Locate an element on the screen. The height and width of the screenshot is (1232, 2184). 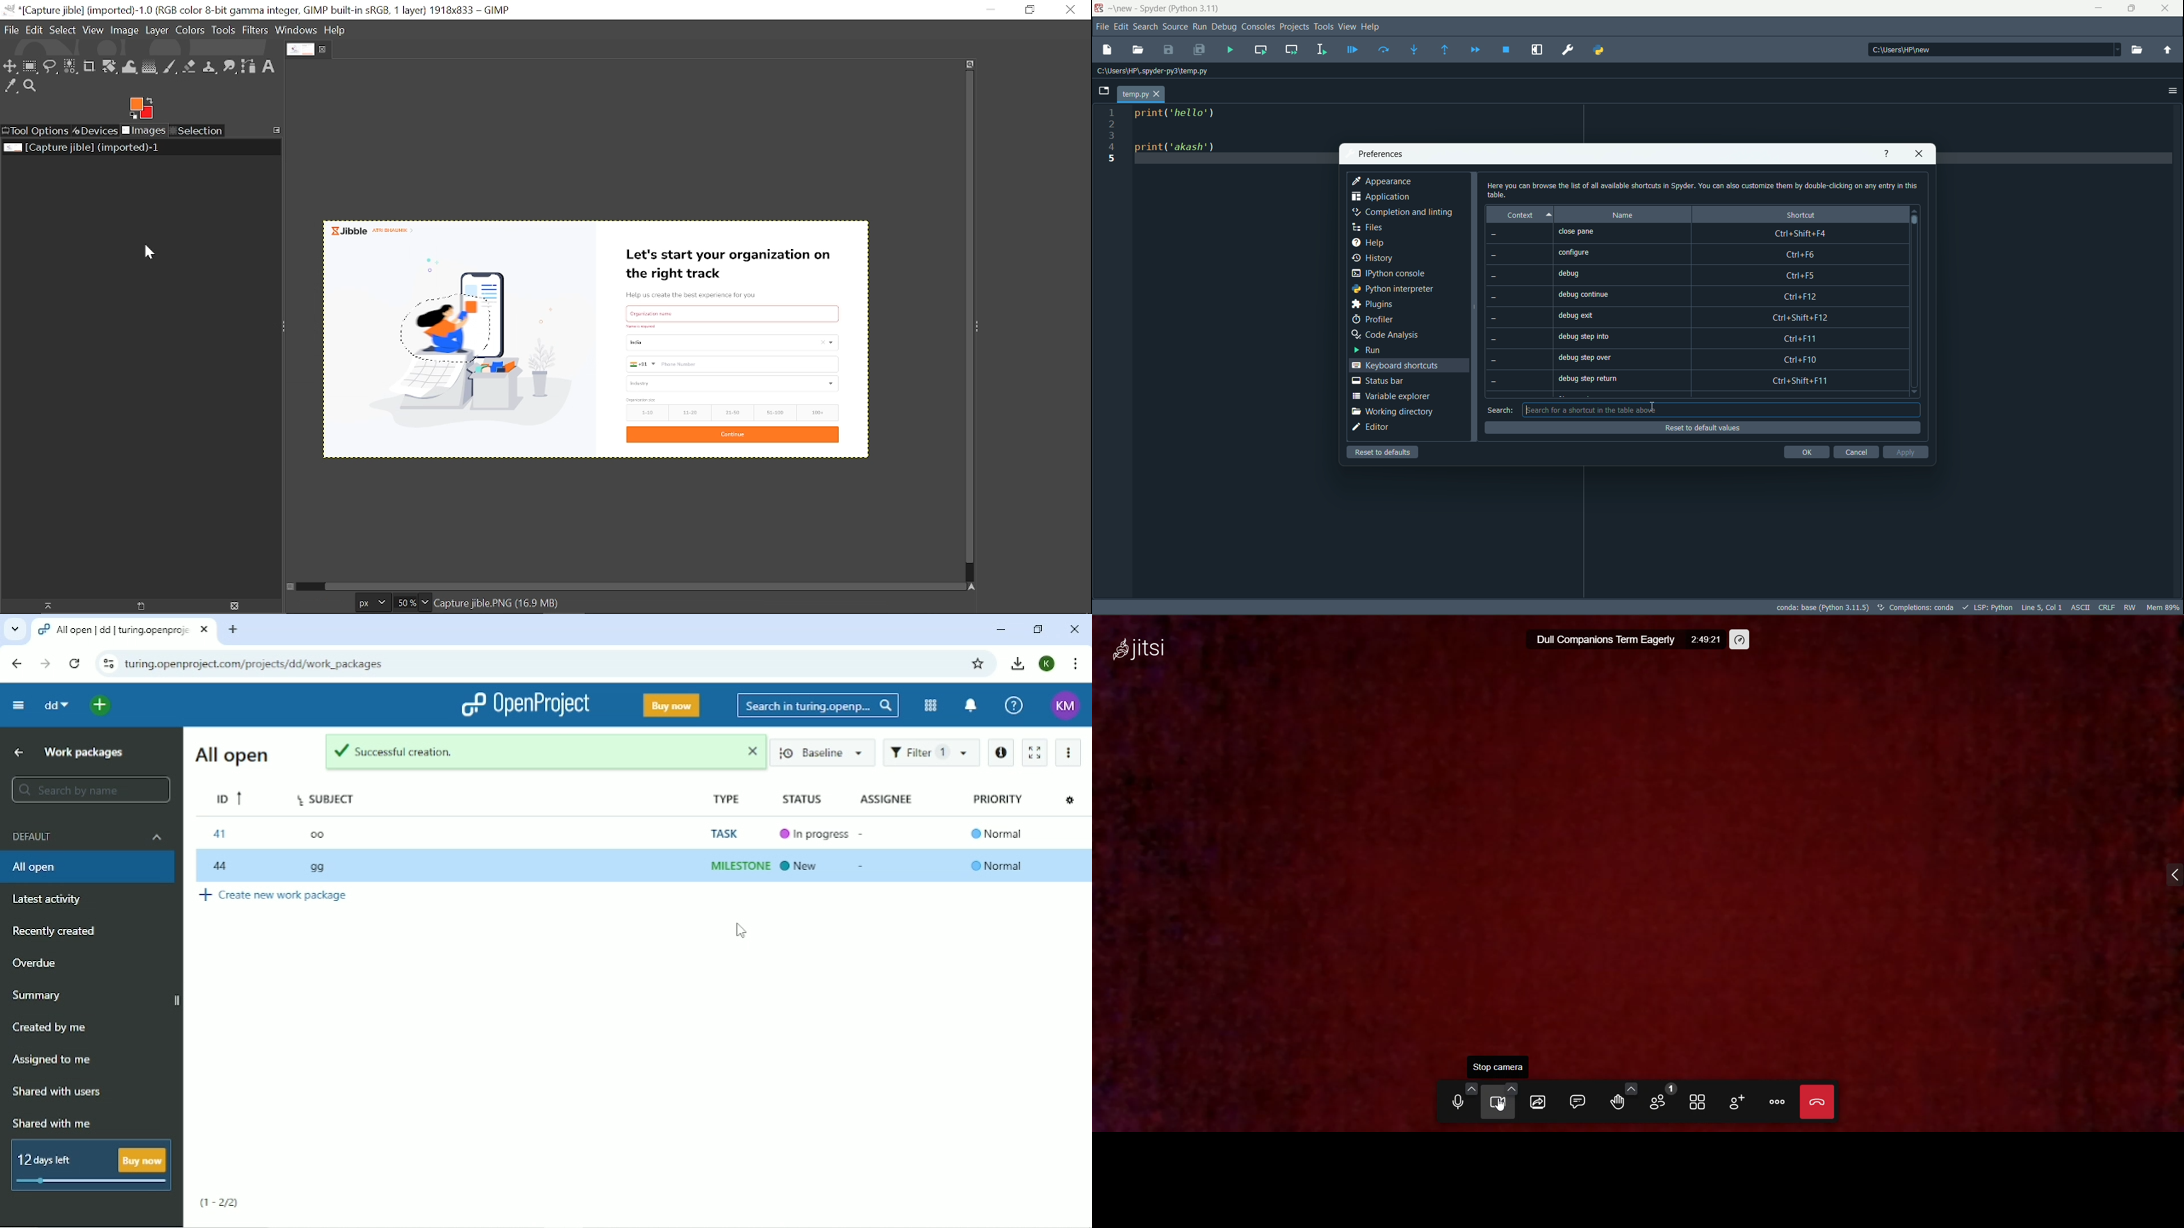
microphone on is located at coordinates (1454, 1104).